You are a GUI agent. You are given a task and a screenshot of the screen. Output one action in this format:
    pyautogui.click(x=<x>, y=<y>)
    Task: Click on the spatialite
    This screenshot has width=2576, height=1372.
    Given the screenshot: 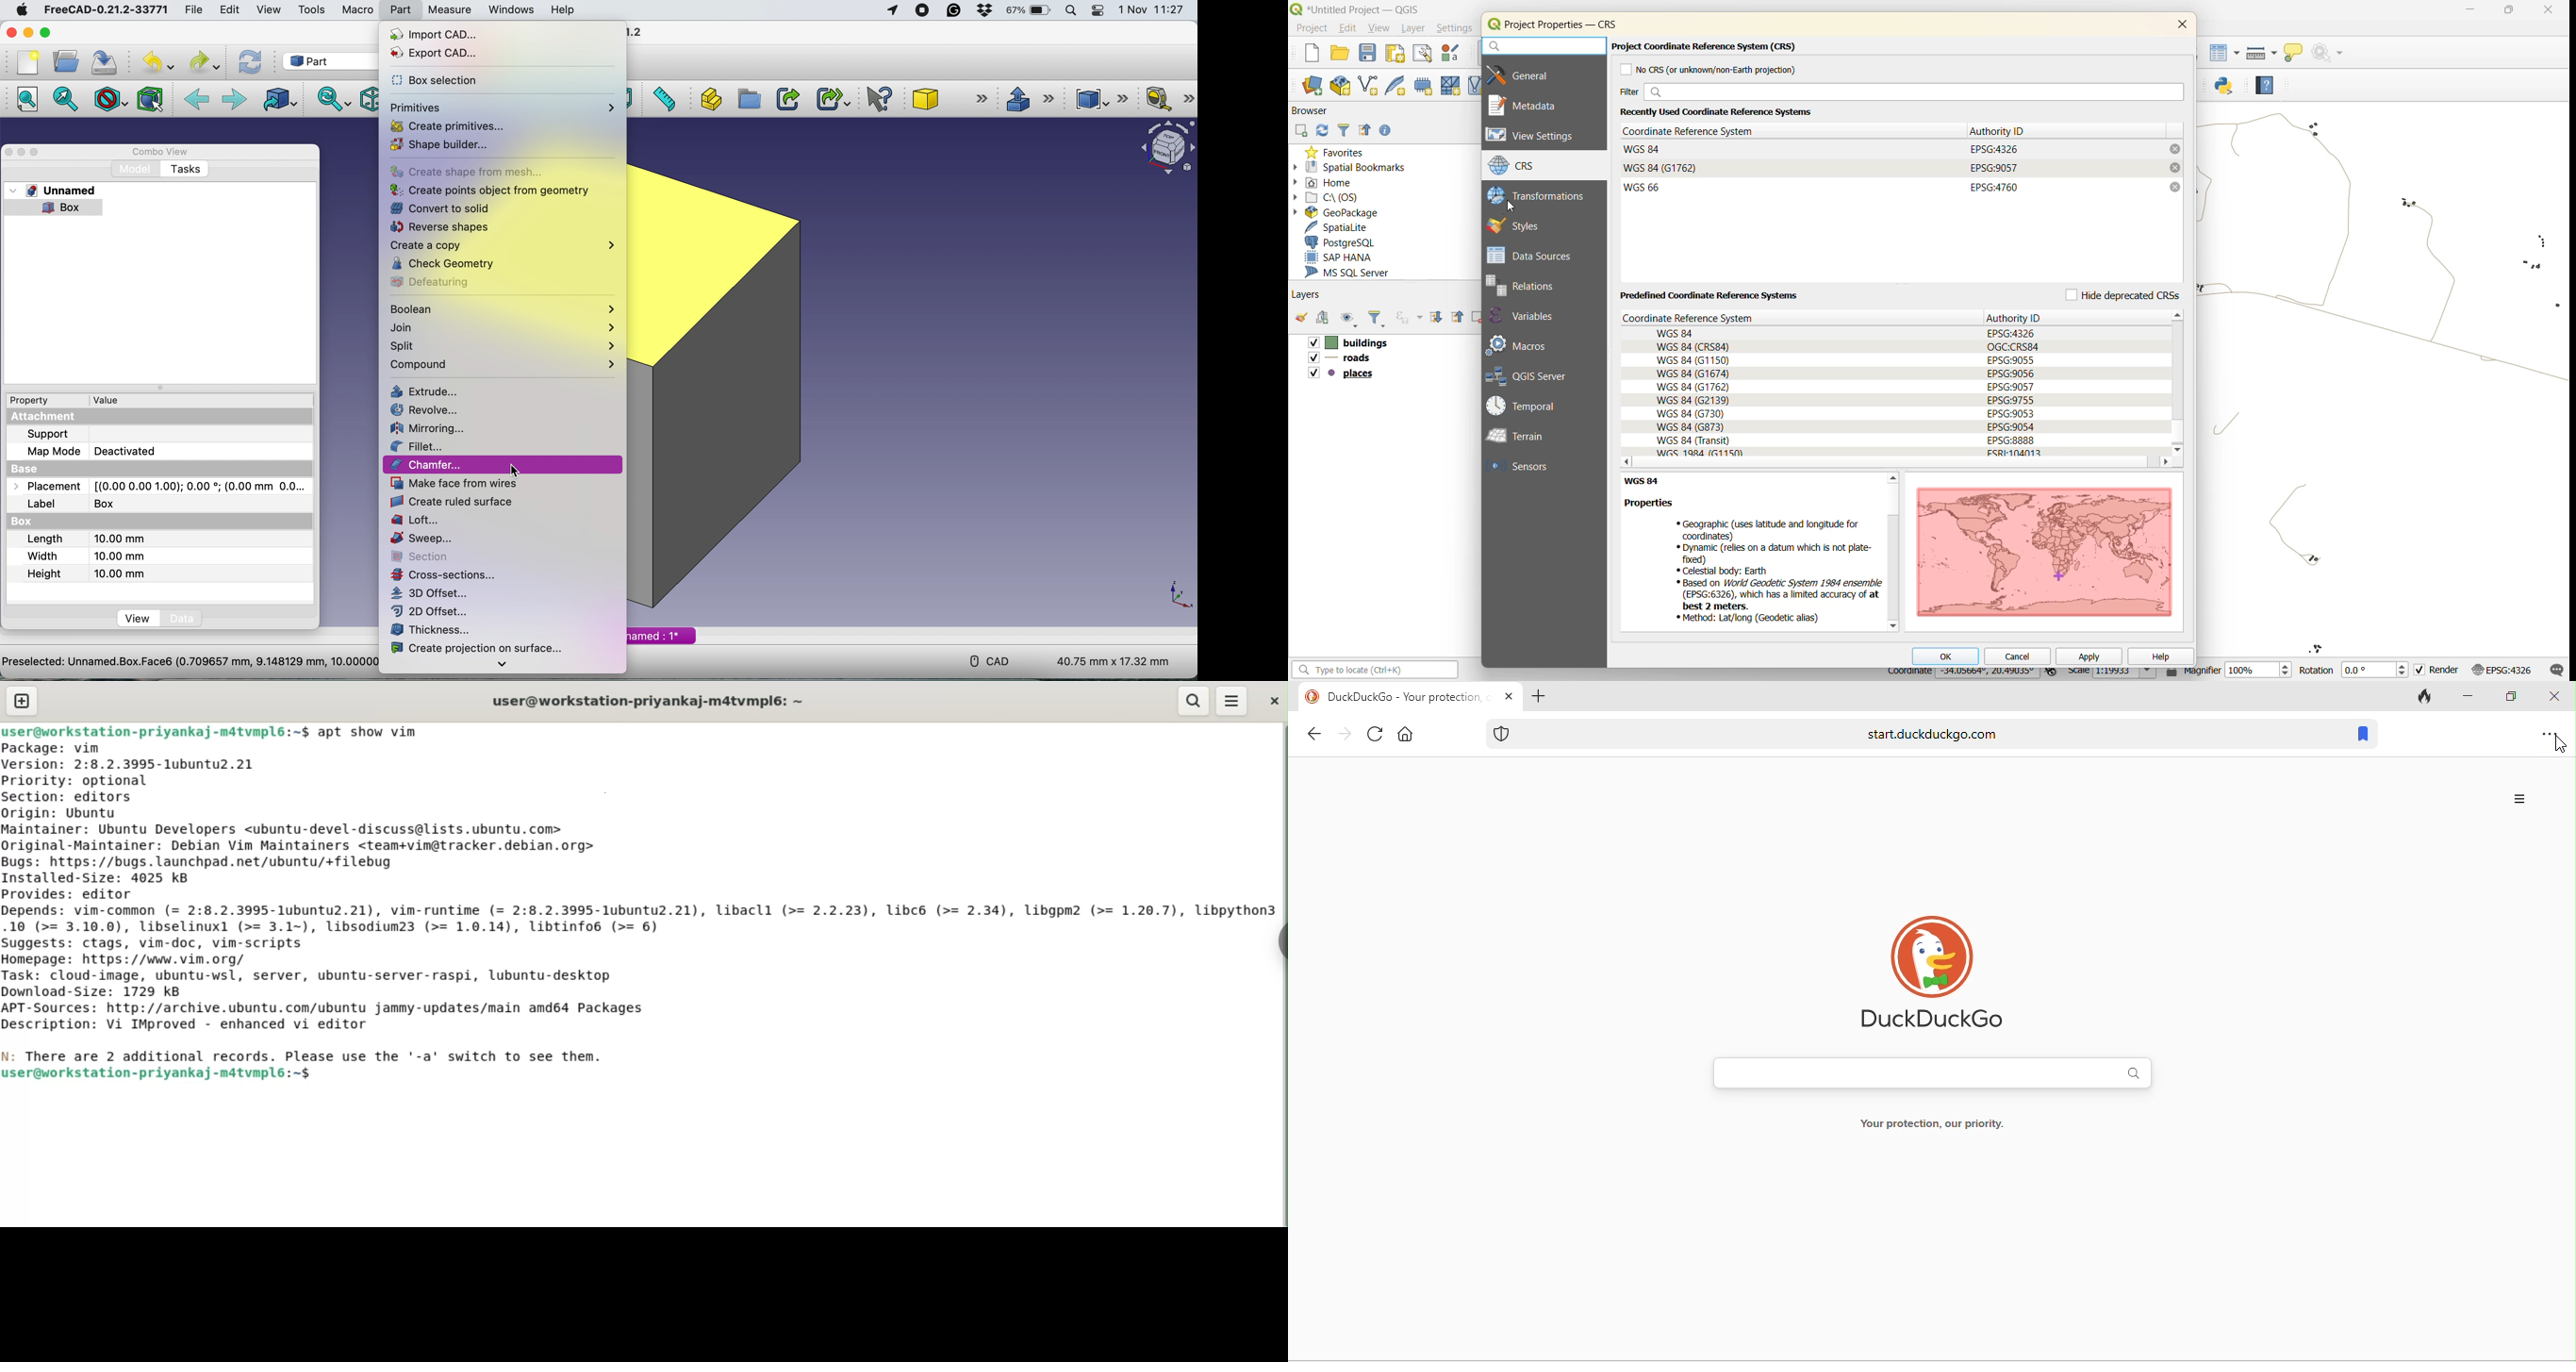 What is the action you would take?
    pyautogui.click(x=1341, y=226)
    